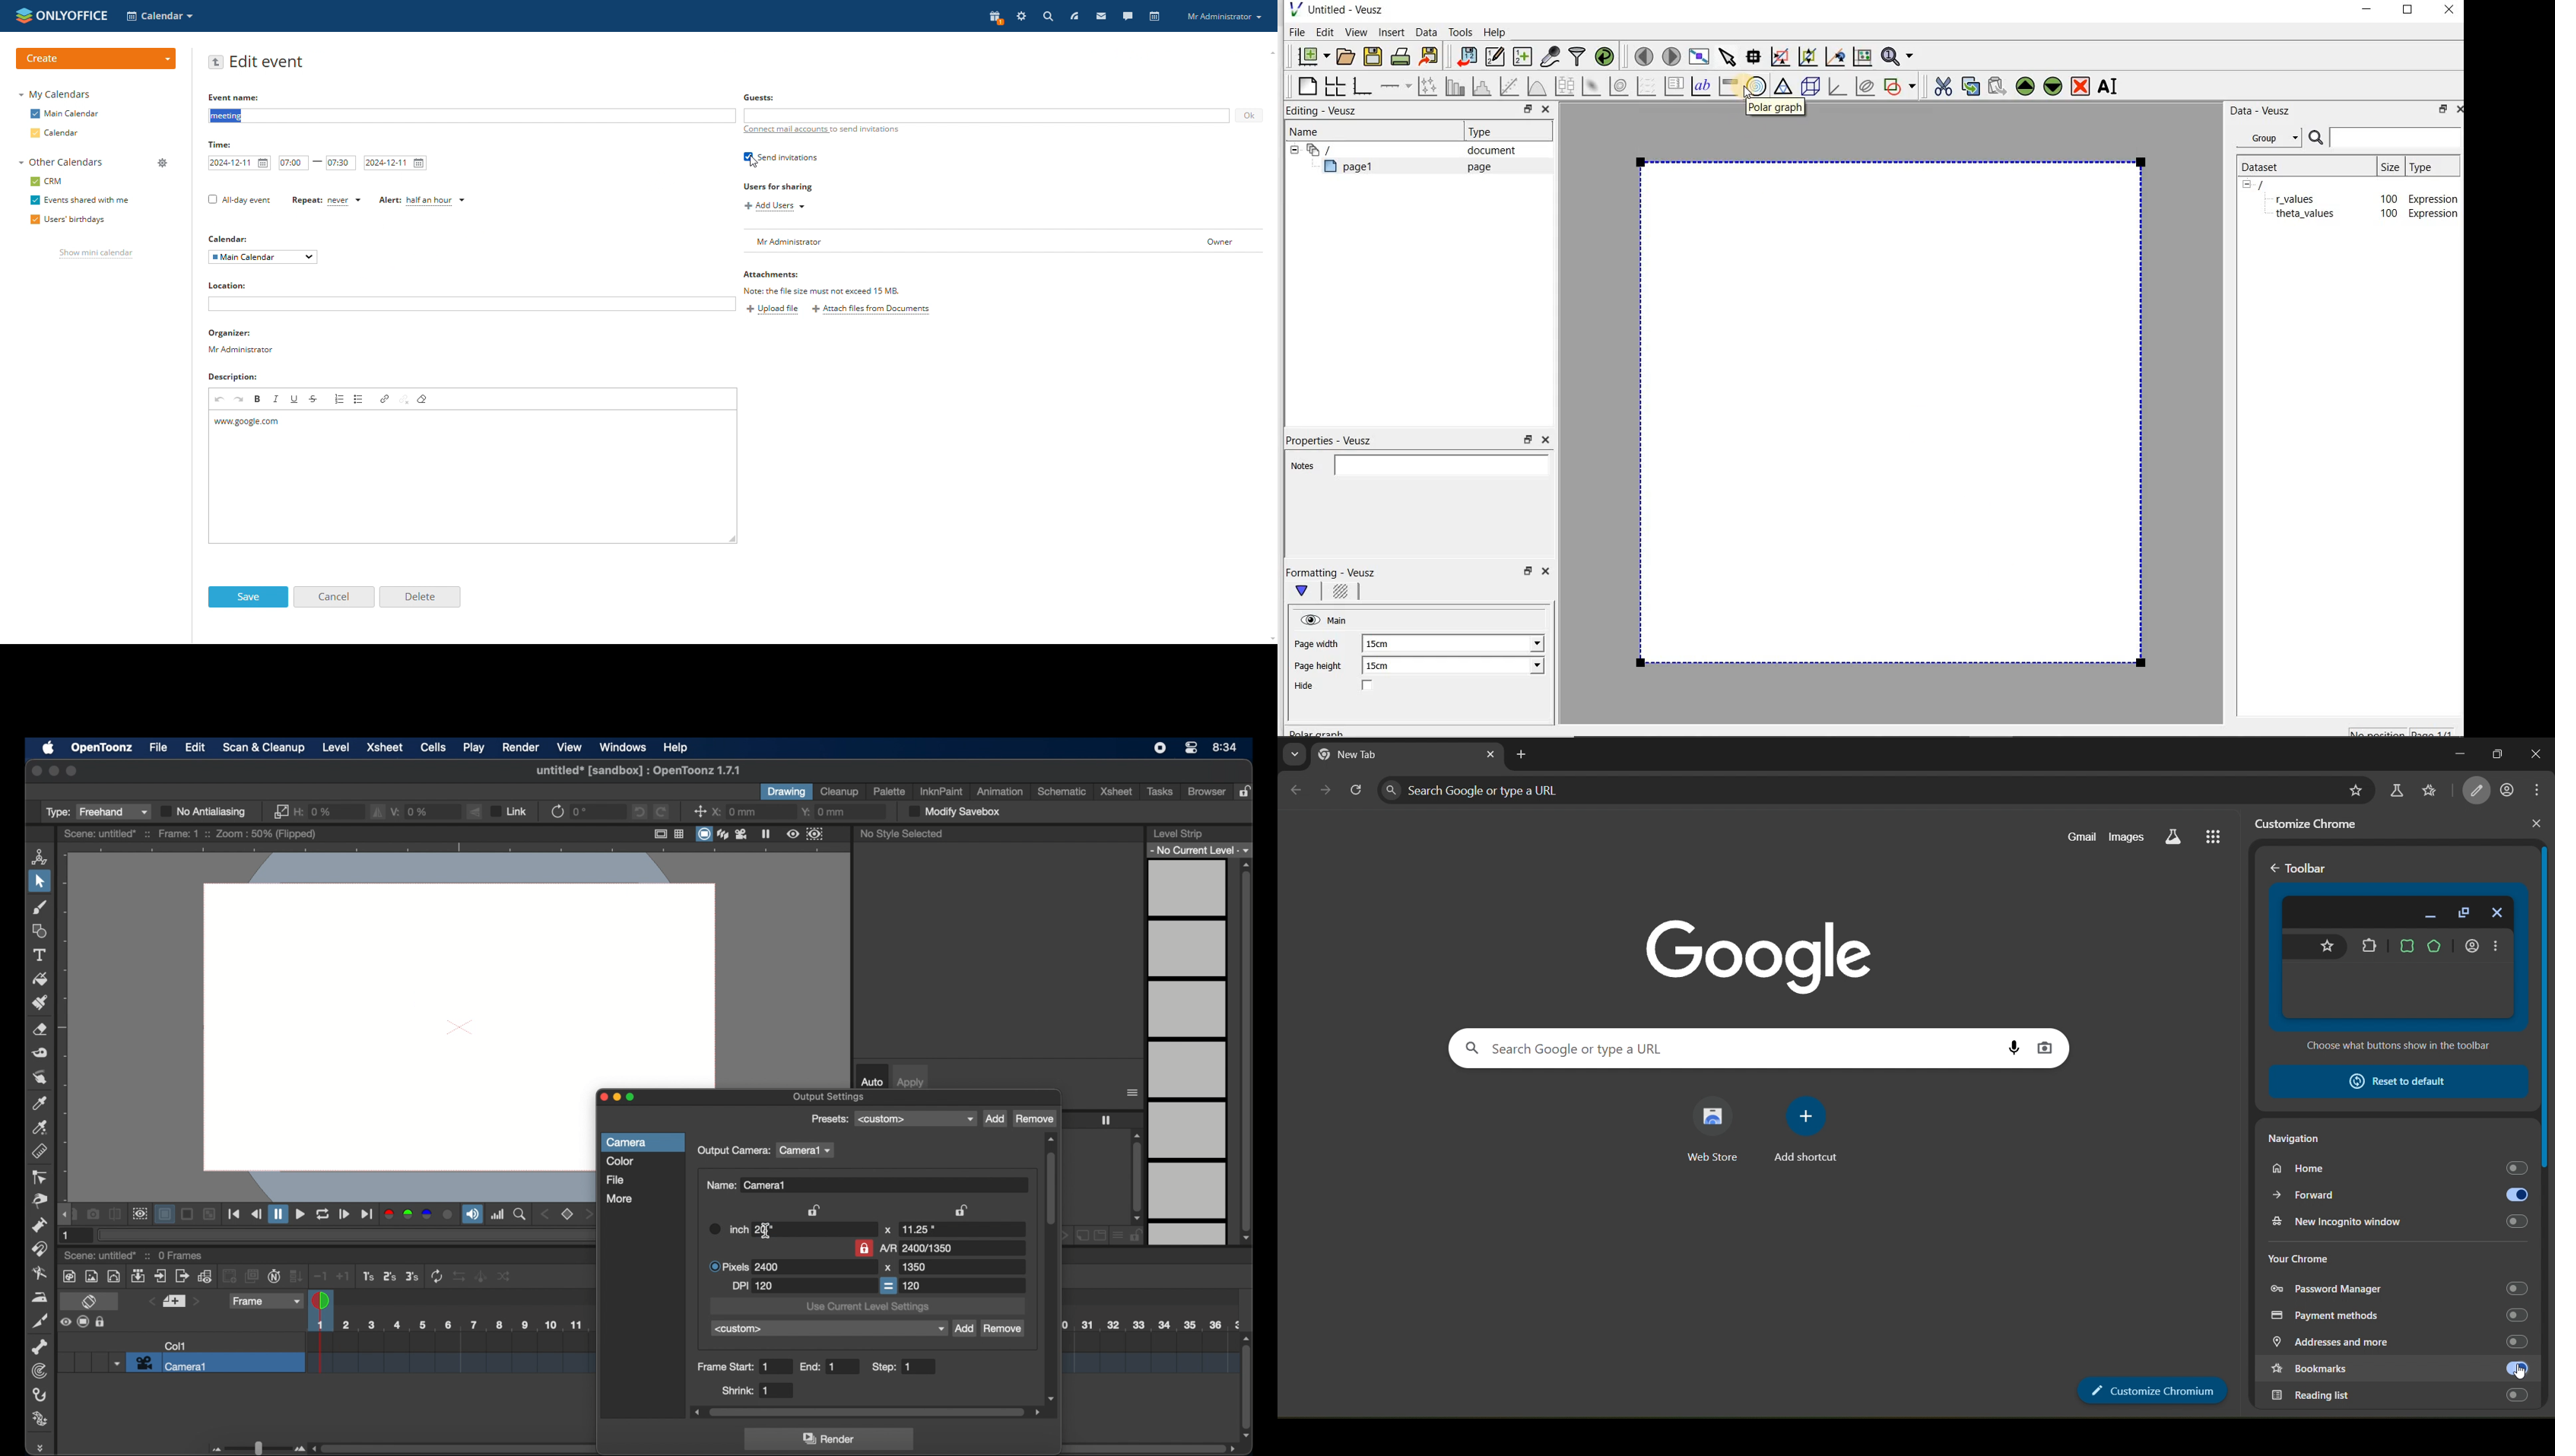 The height and width of the screenshot is (1456, 2576). I want to click on Page width, so click(1317, 641).